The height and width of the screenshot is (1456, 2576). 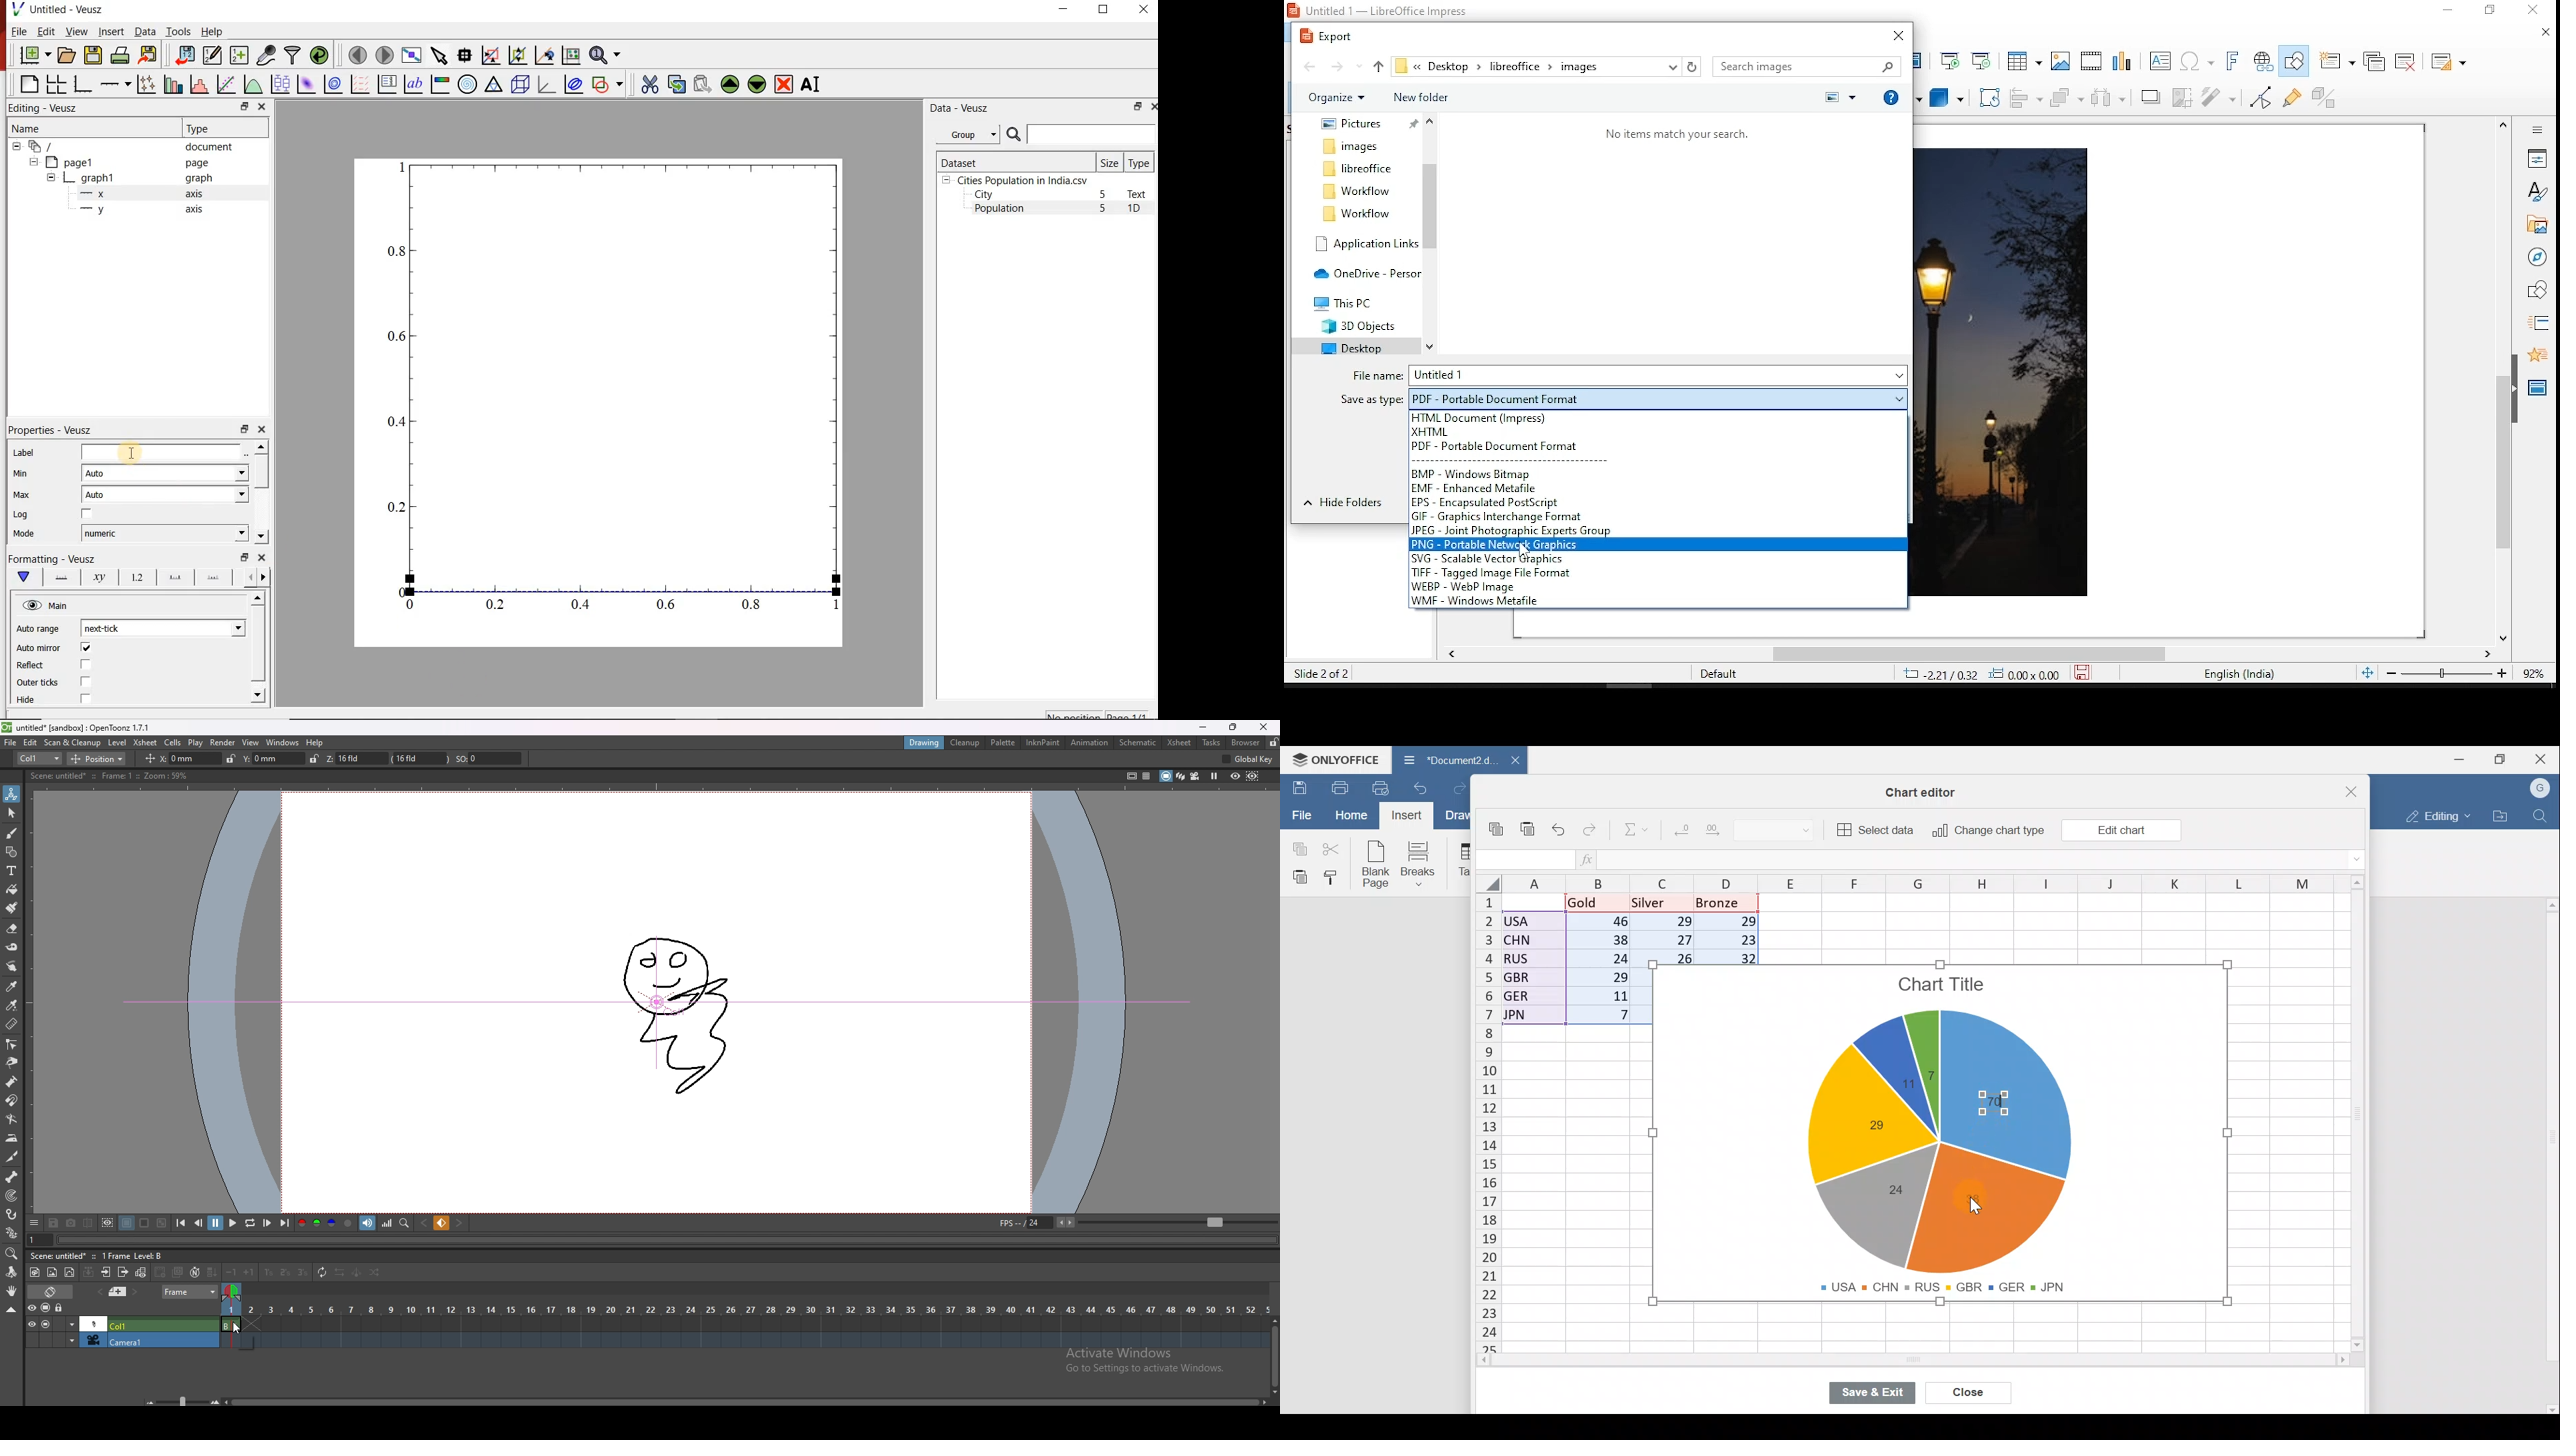 What do you see at coordinates (1140, 210) in the screenshot?
I see `1D` at bounding box center [1140, 210].